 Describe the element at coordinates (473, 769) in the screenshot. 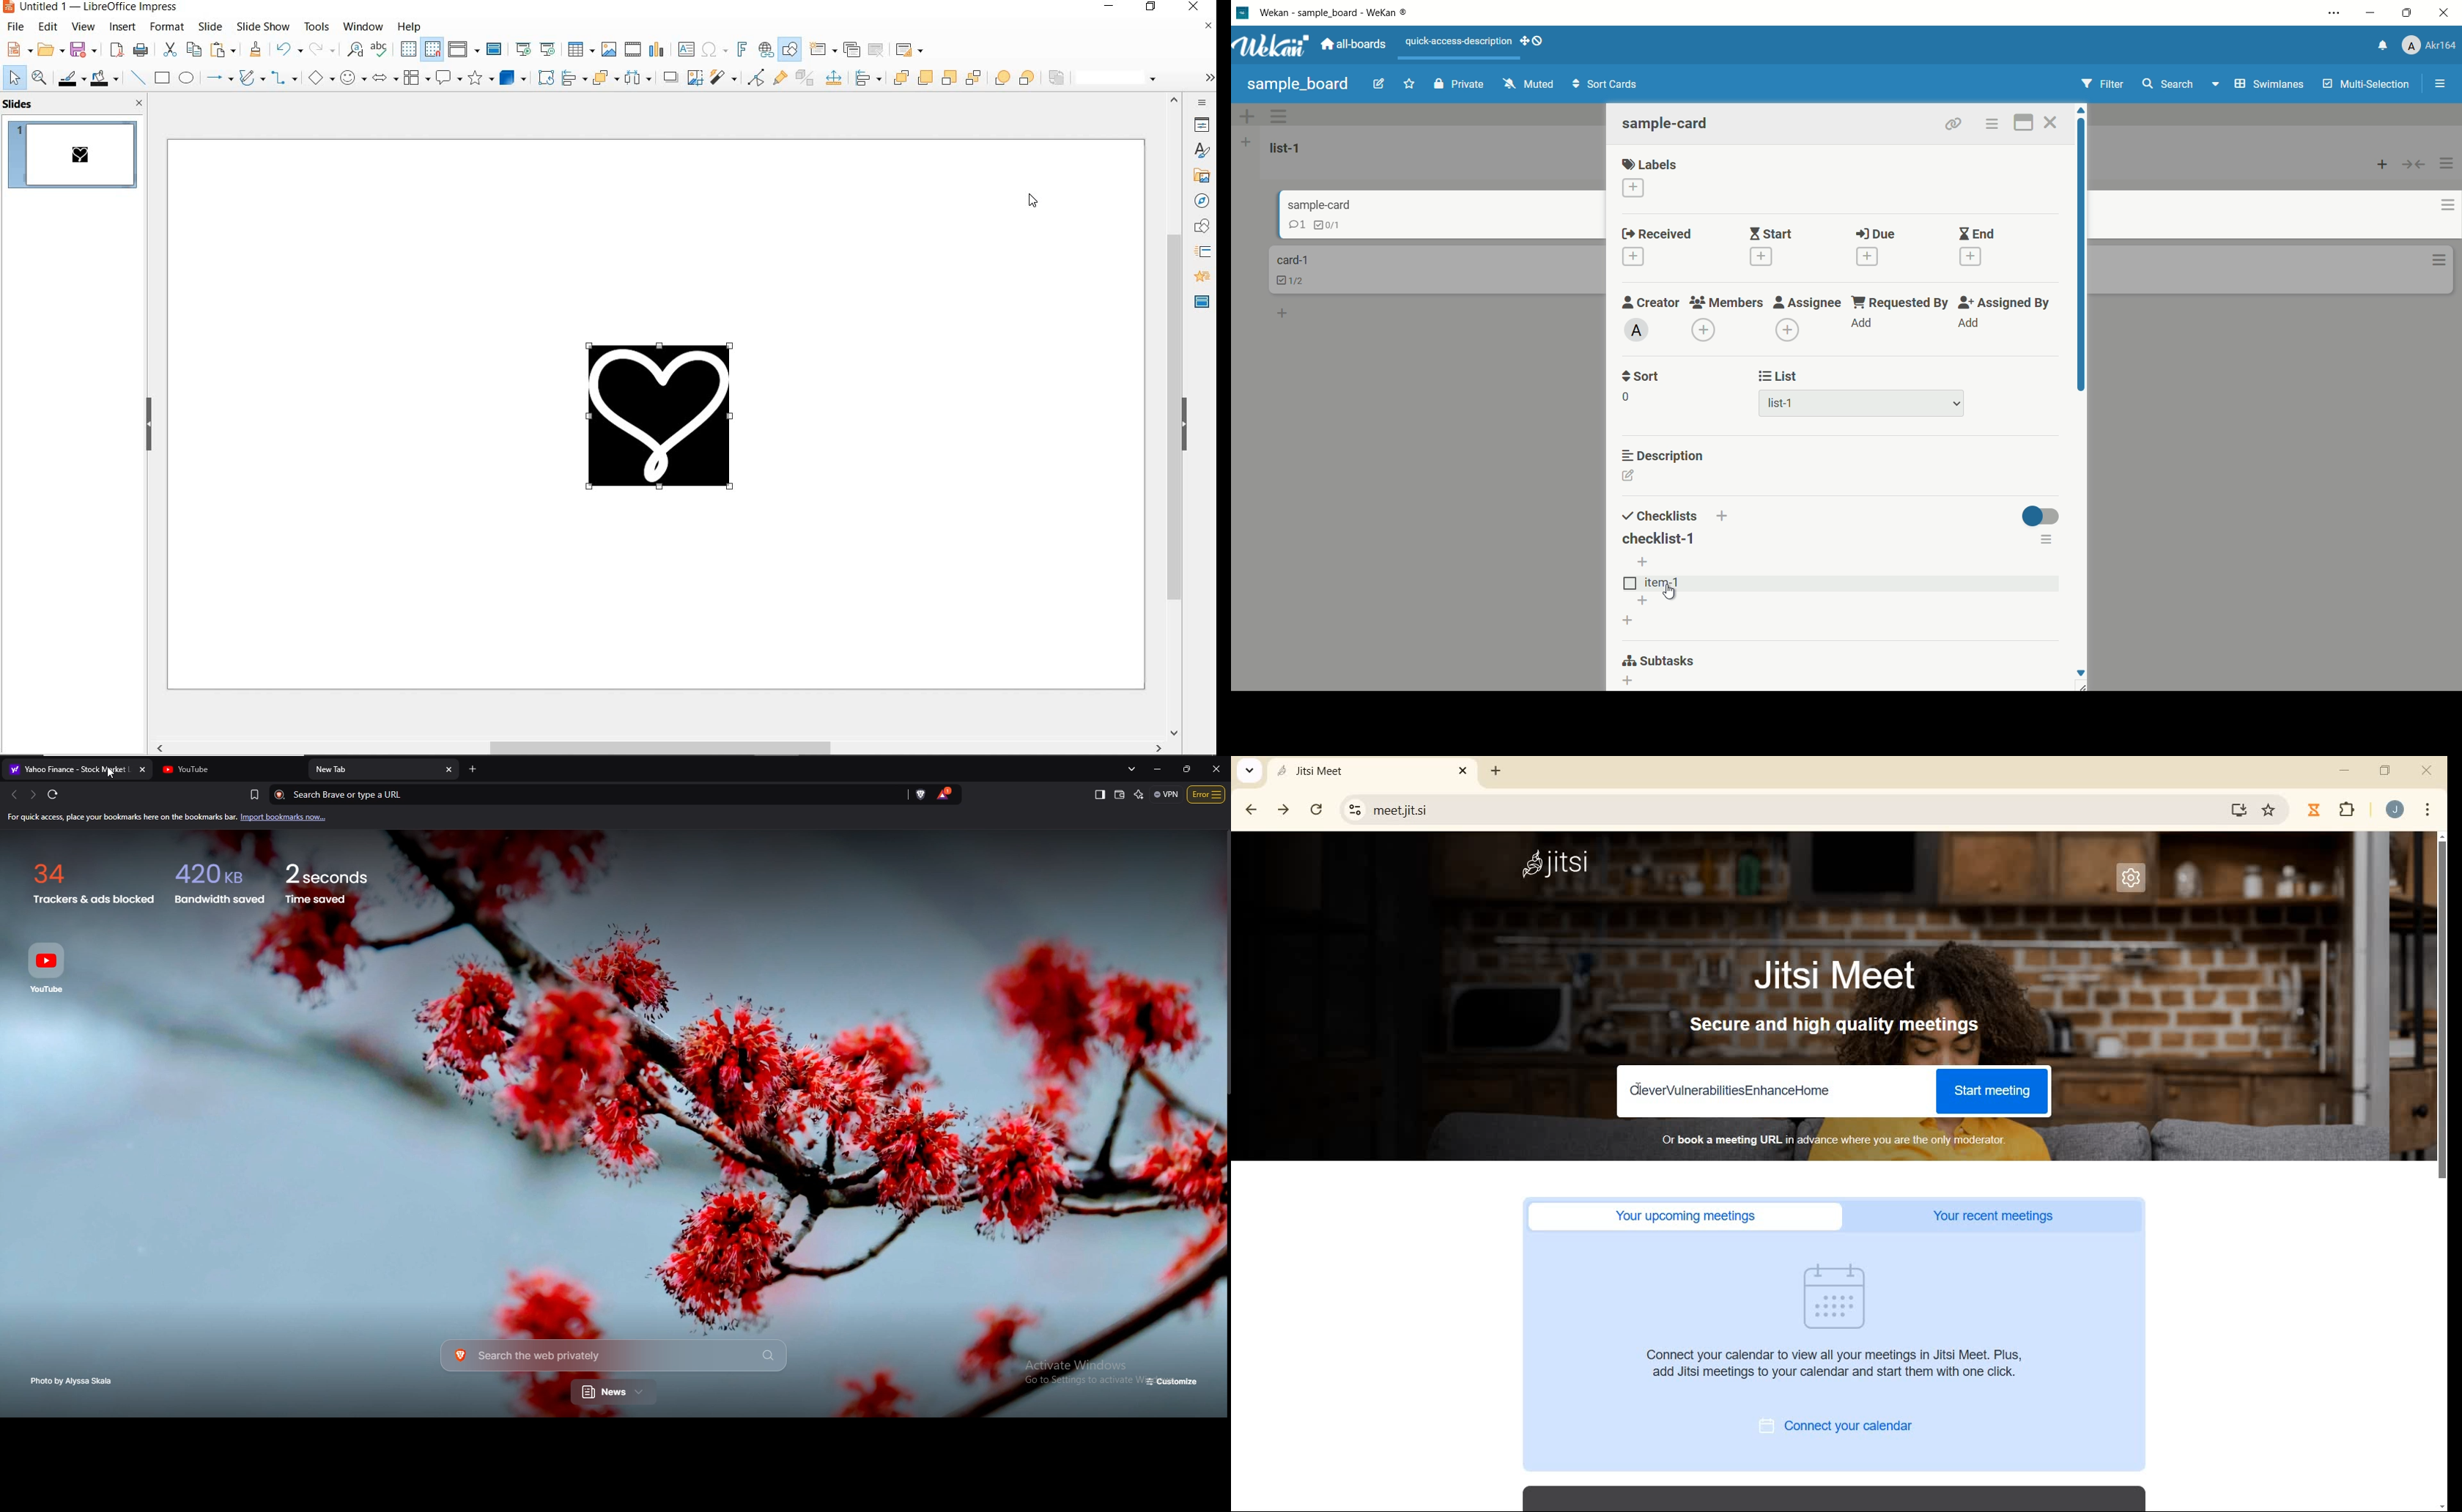

I see `add tab` at that location.